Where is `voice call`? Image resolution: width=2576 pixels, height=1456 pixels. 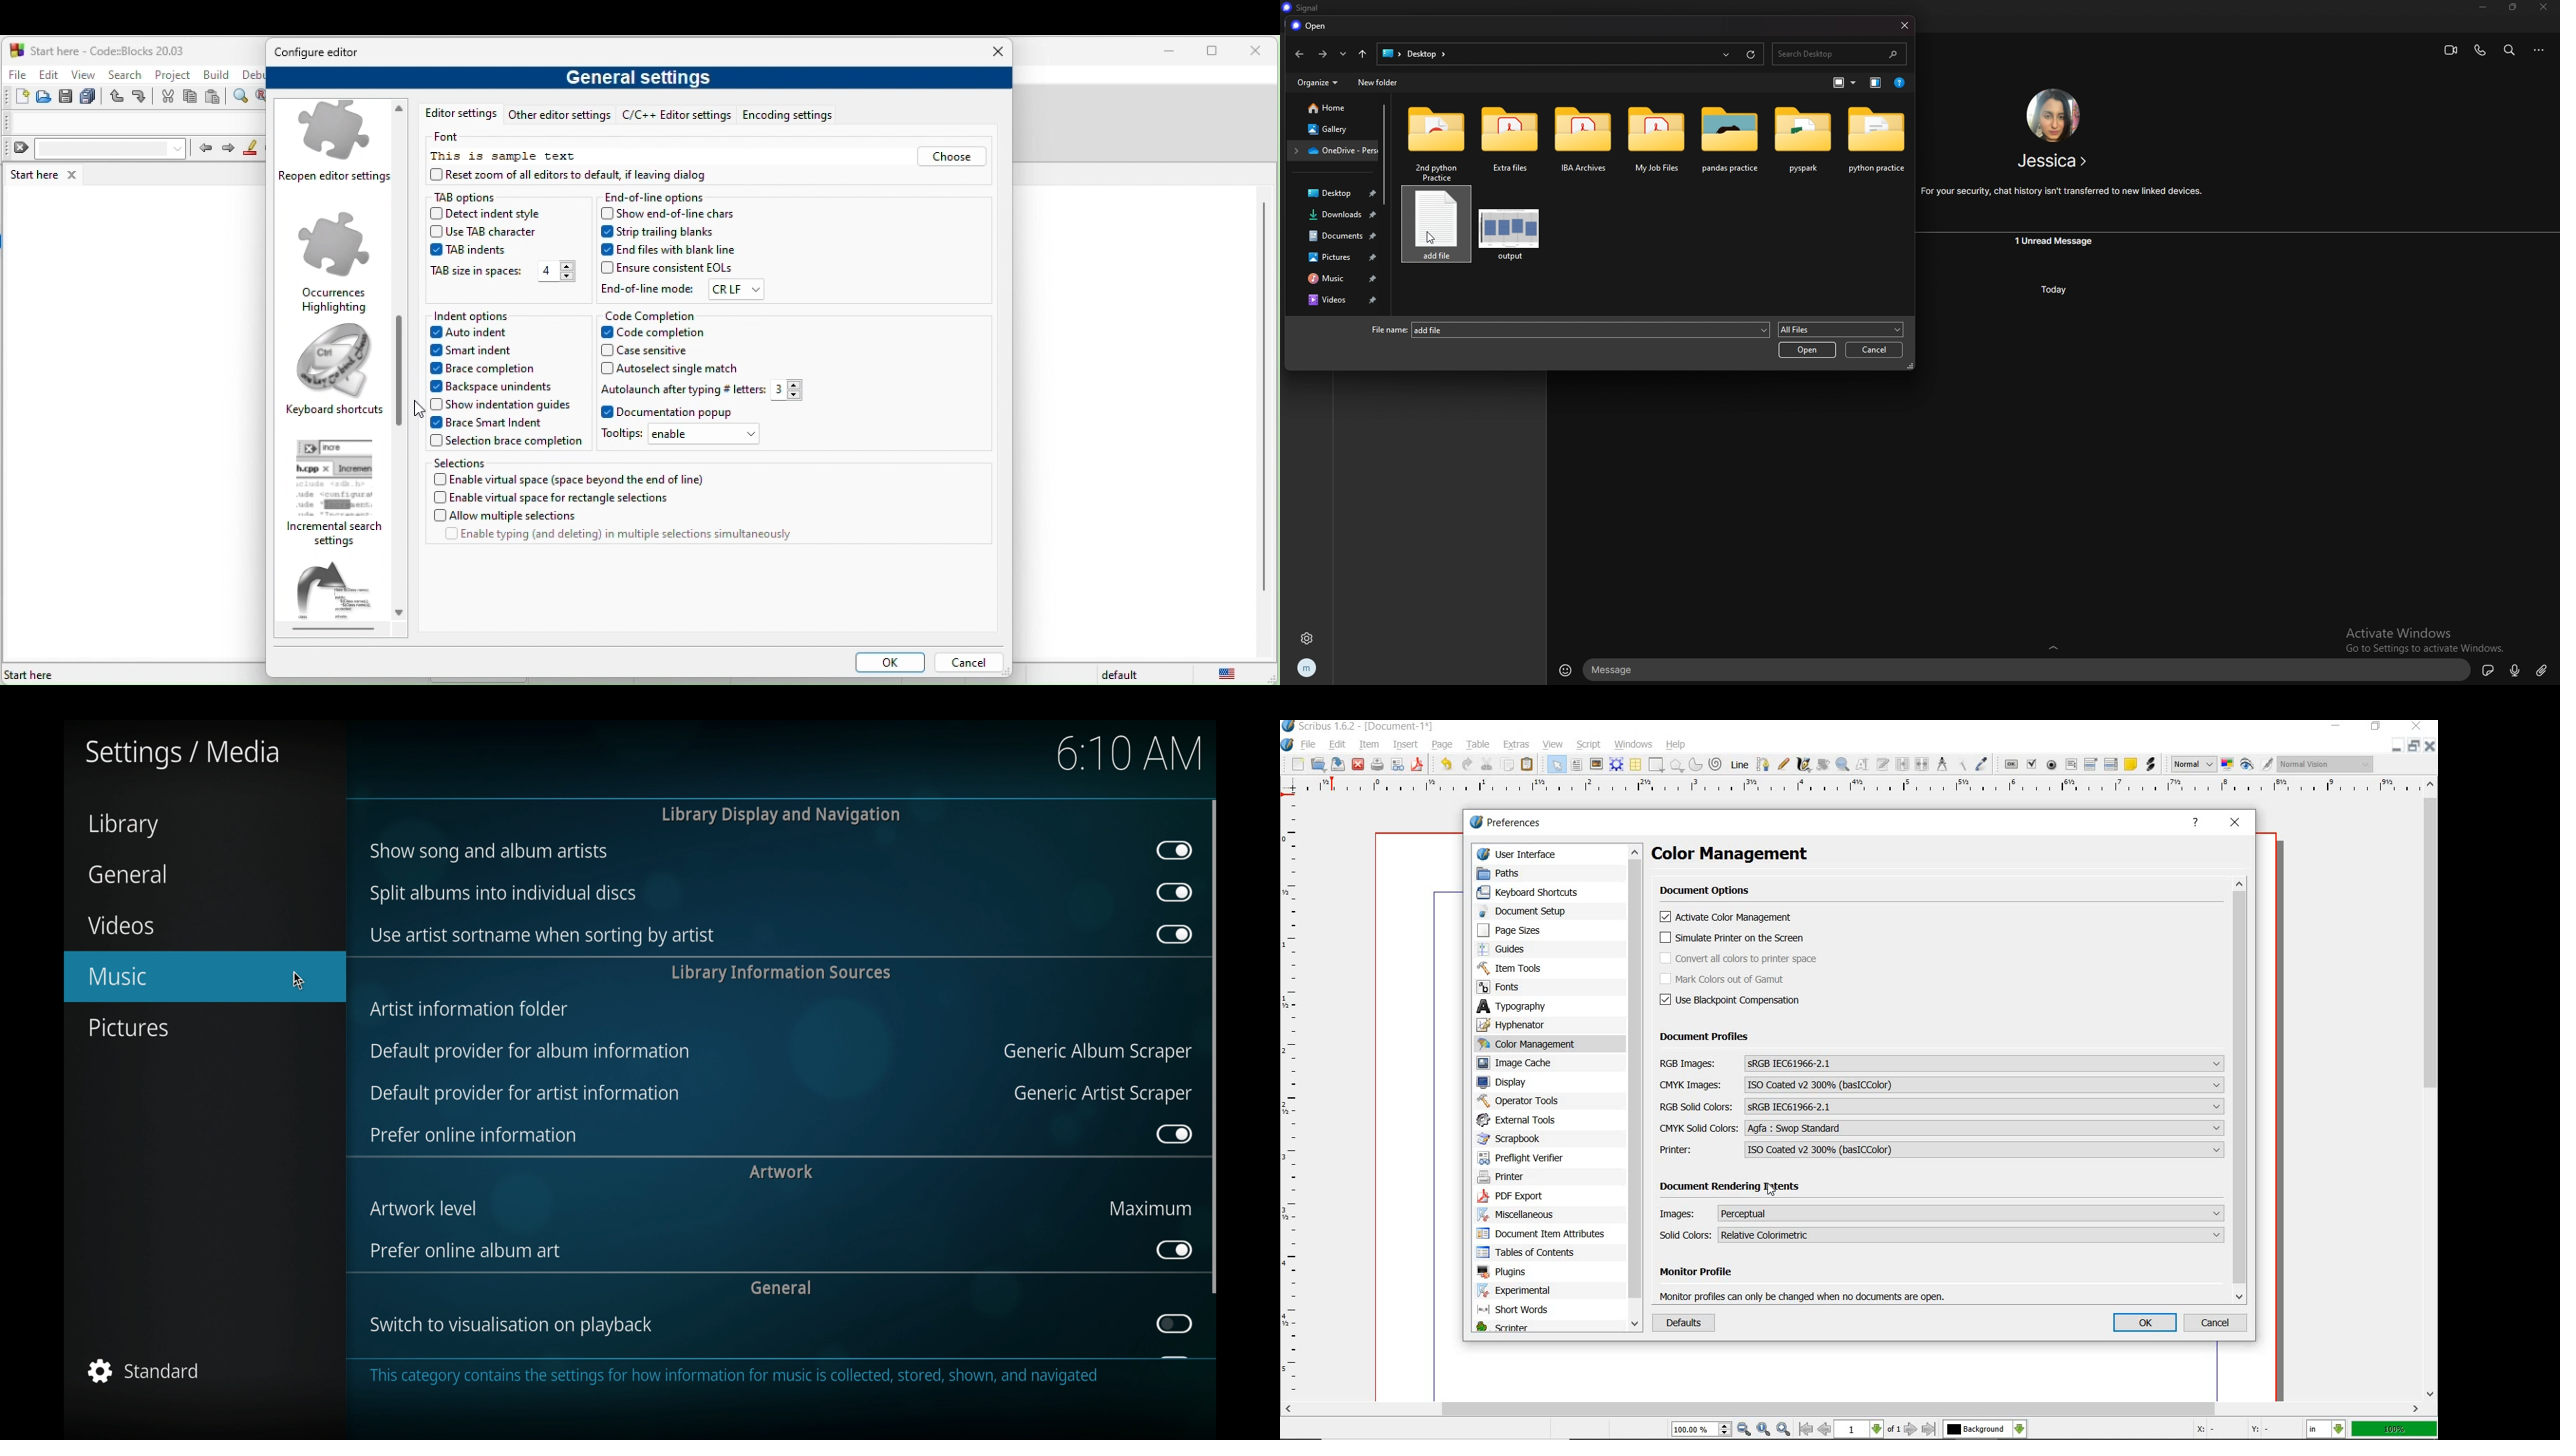 voice call is located at coordinates (2480, 50).